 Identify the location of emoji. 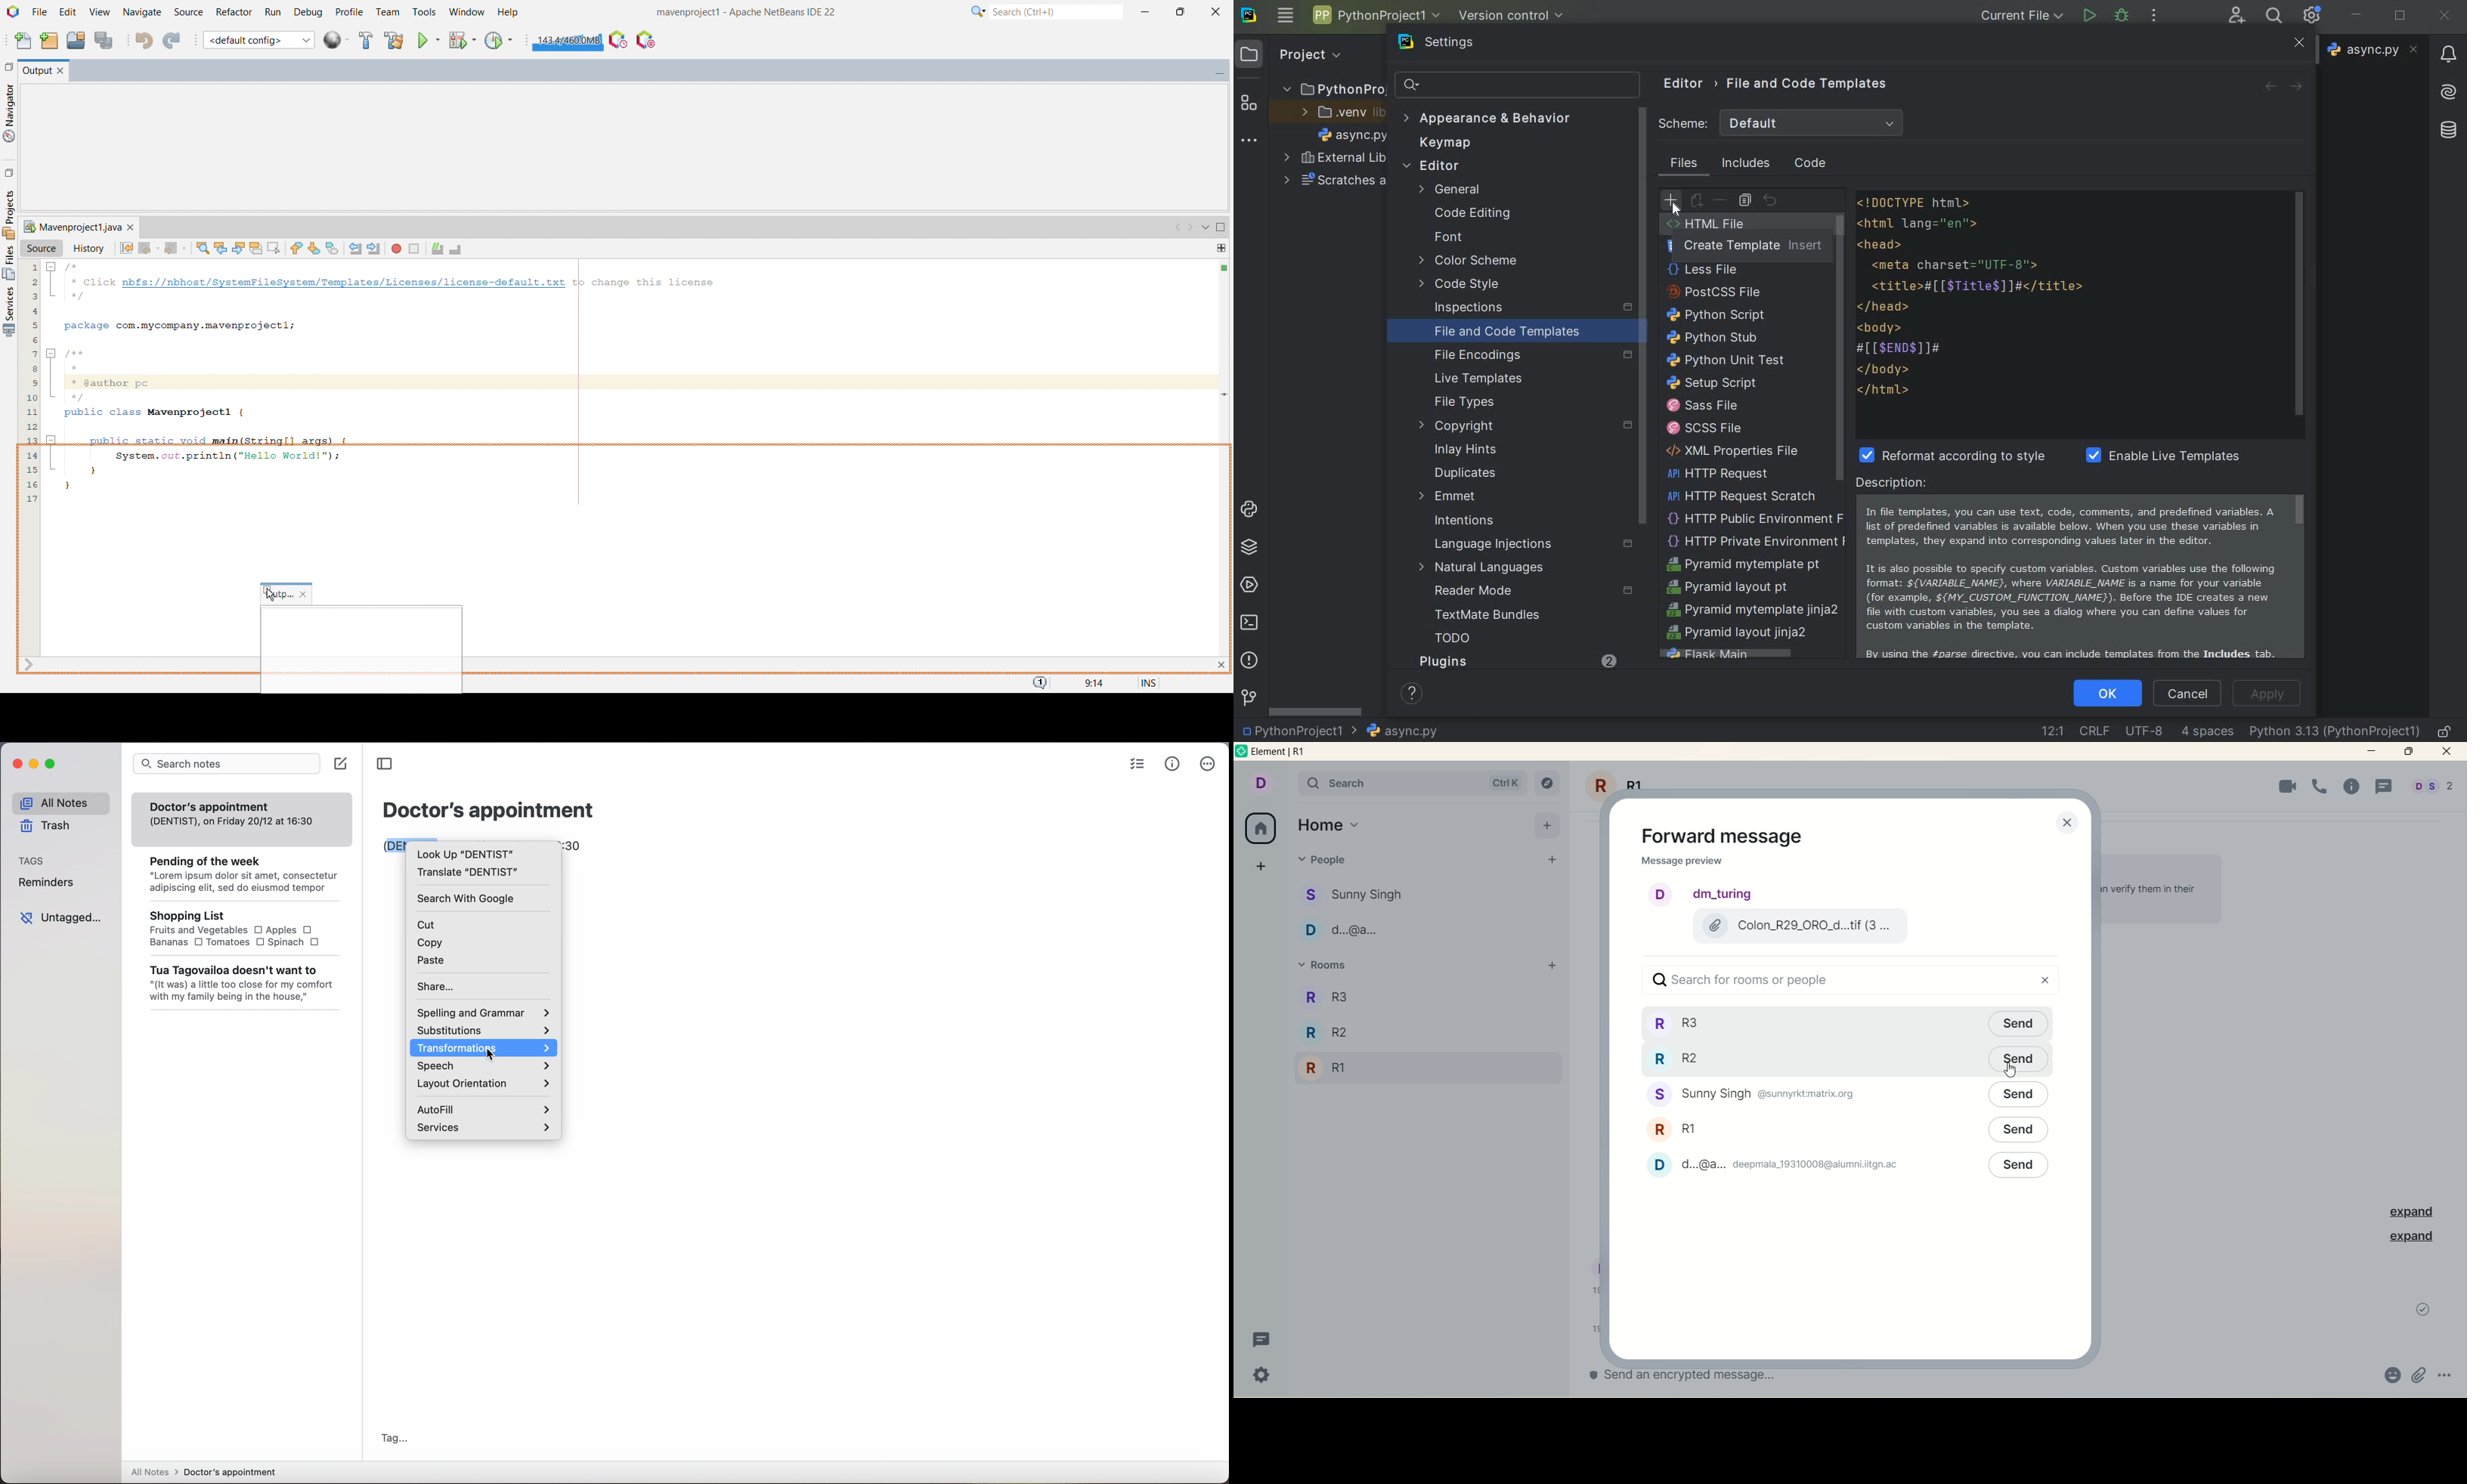
(2391, 1377).